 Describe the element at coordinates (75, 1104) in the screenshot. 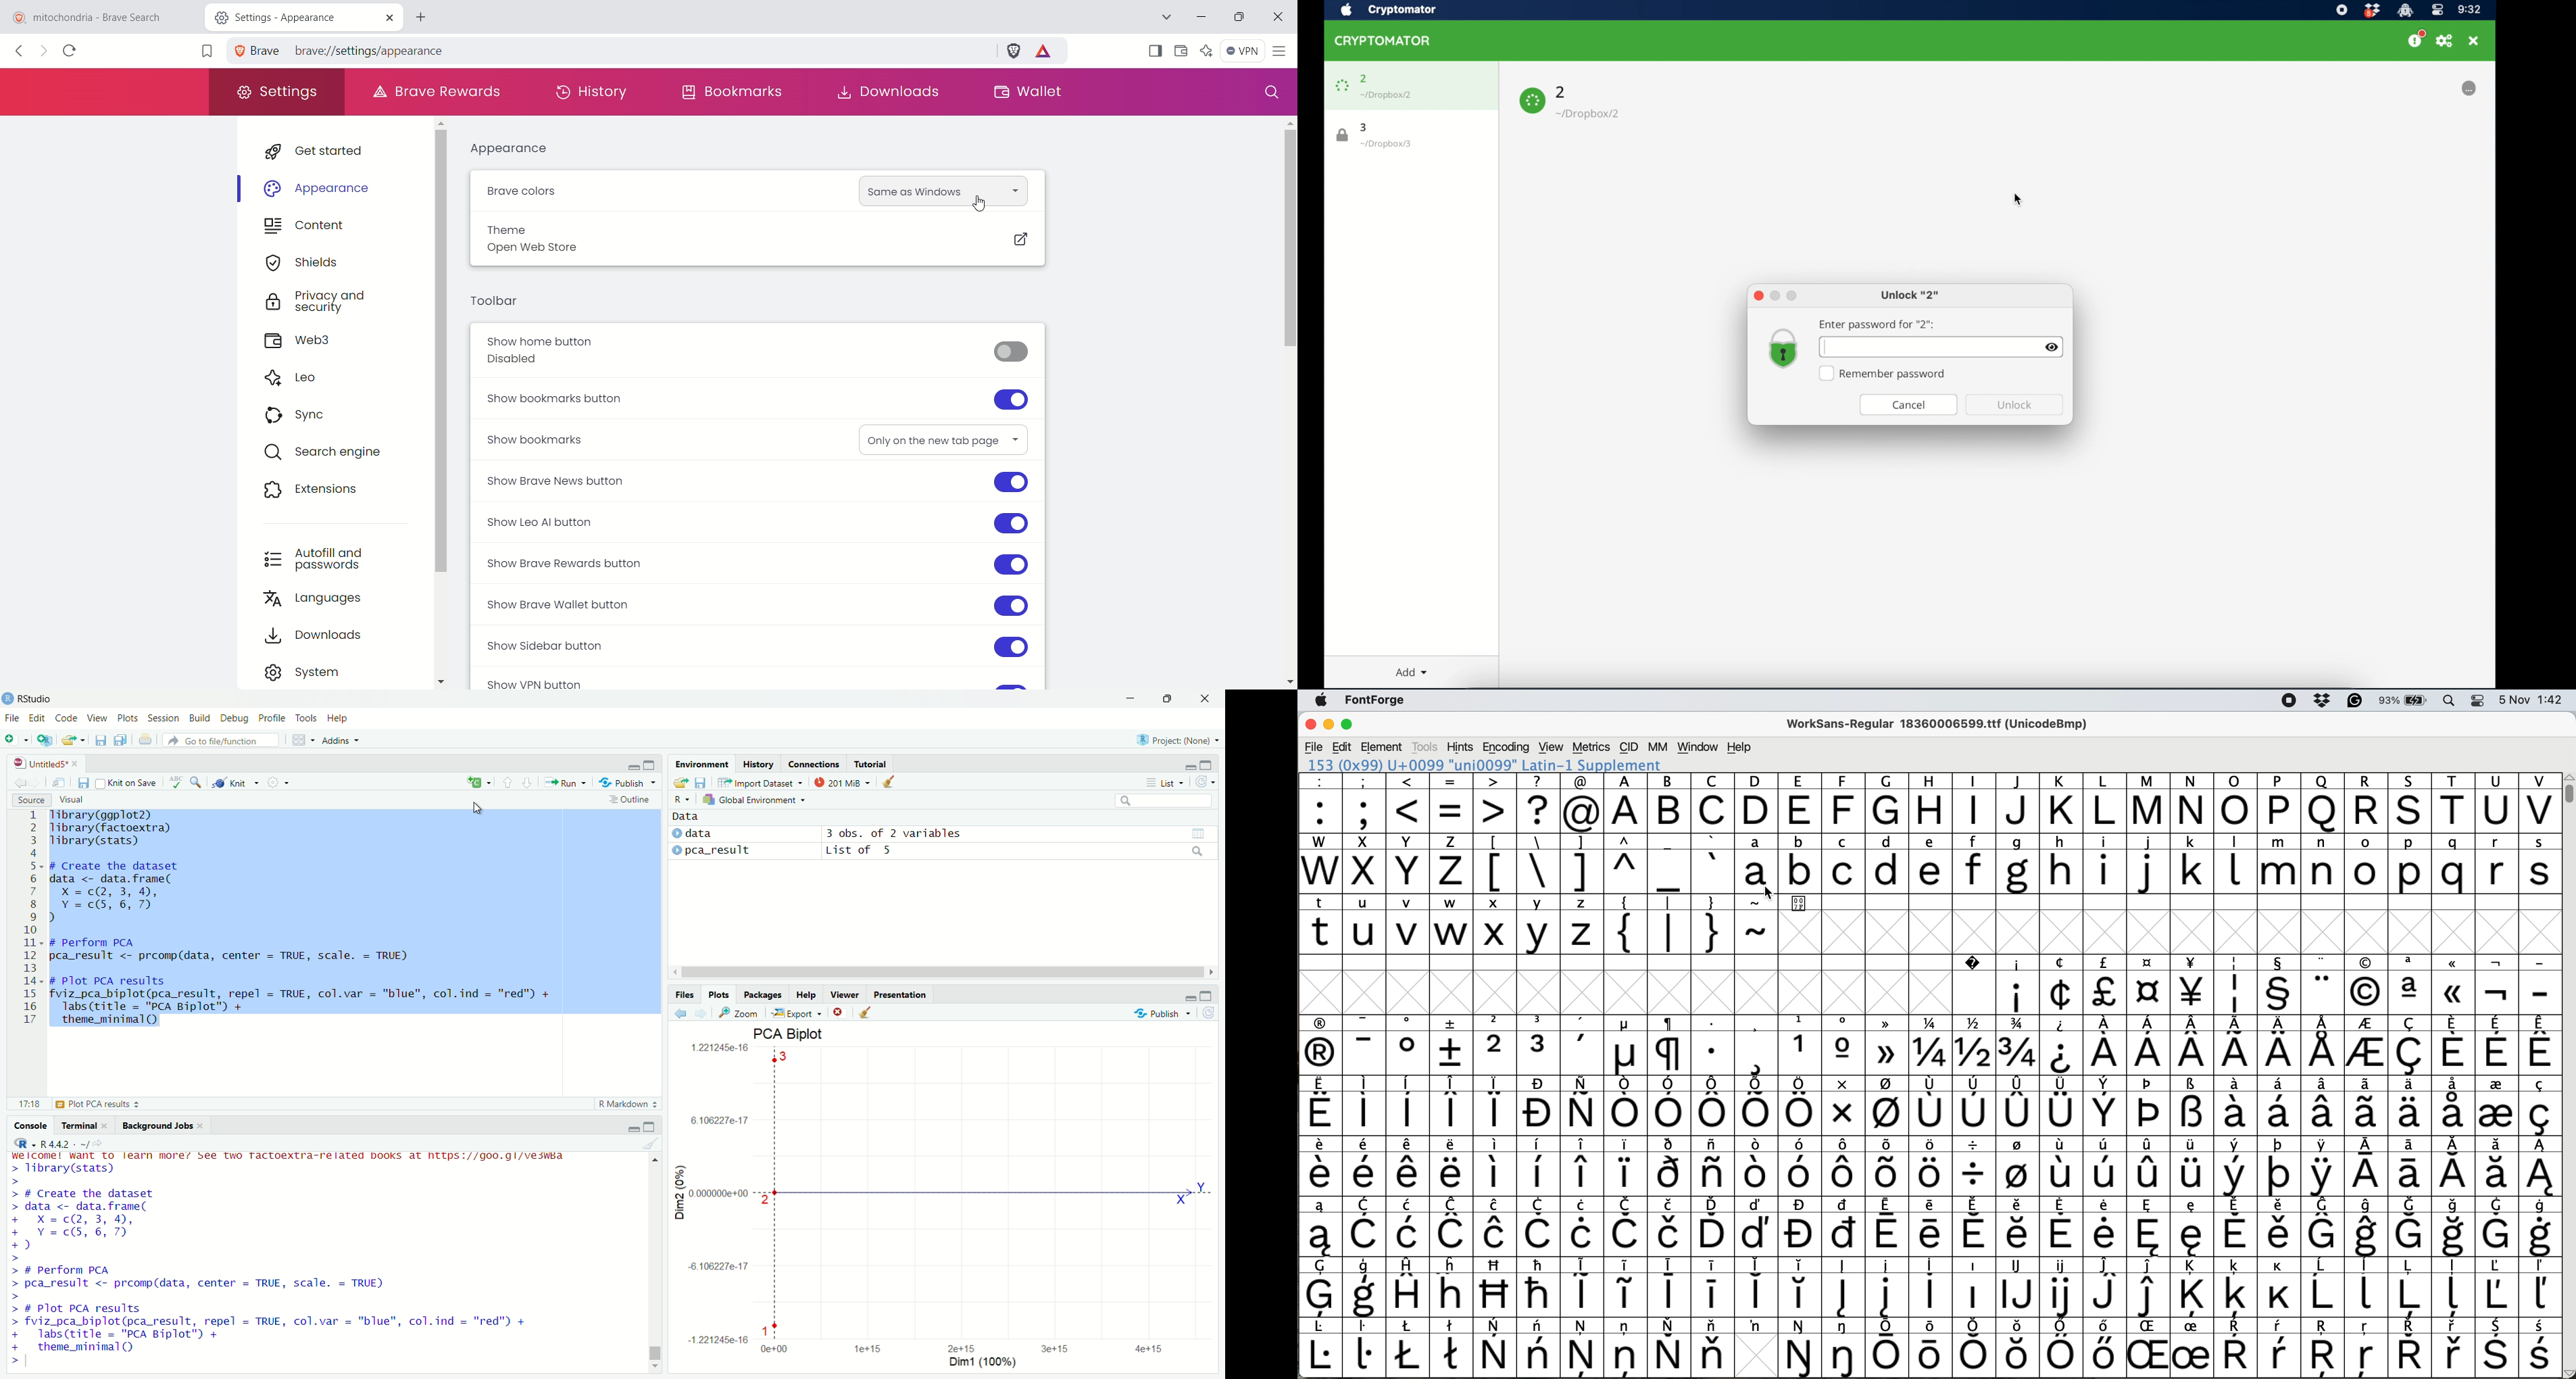

I see `plot PCA results` at that location.